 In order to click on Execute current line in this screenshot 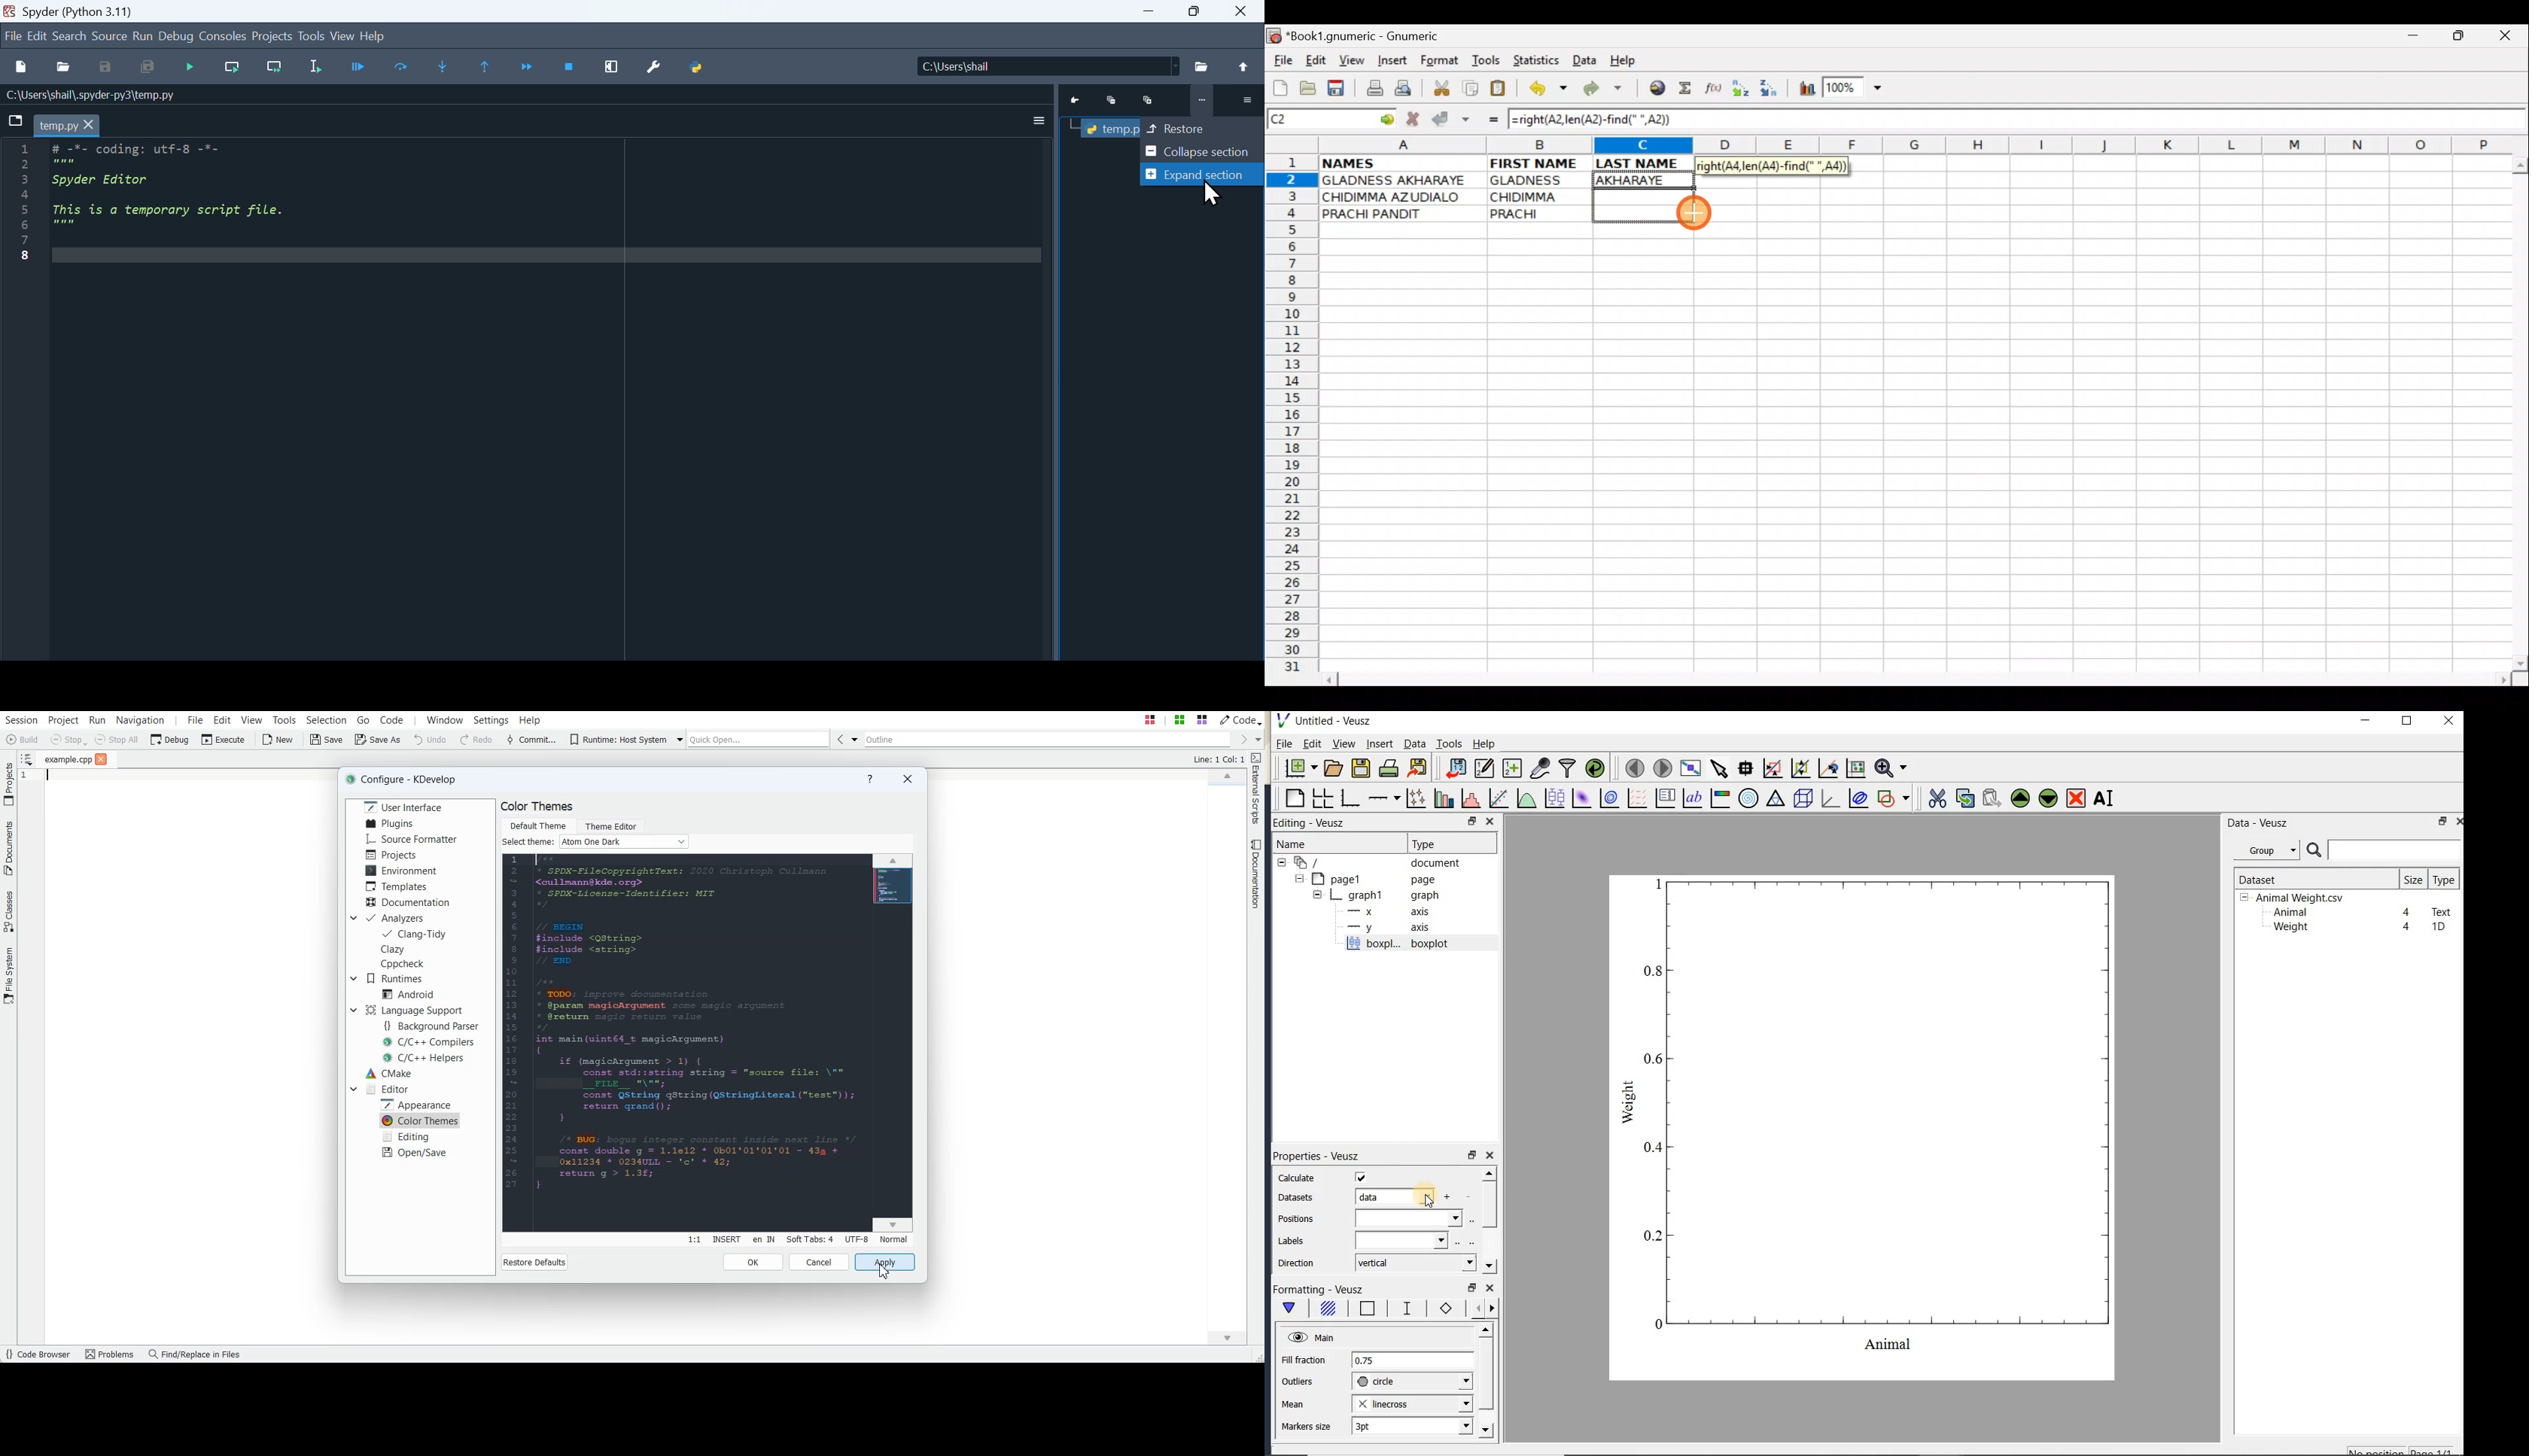, I will do `click(402, 68)`.